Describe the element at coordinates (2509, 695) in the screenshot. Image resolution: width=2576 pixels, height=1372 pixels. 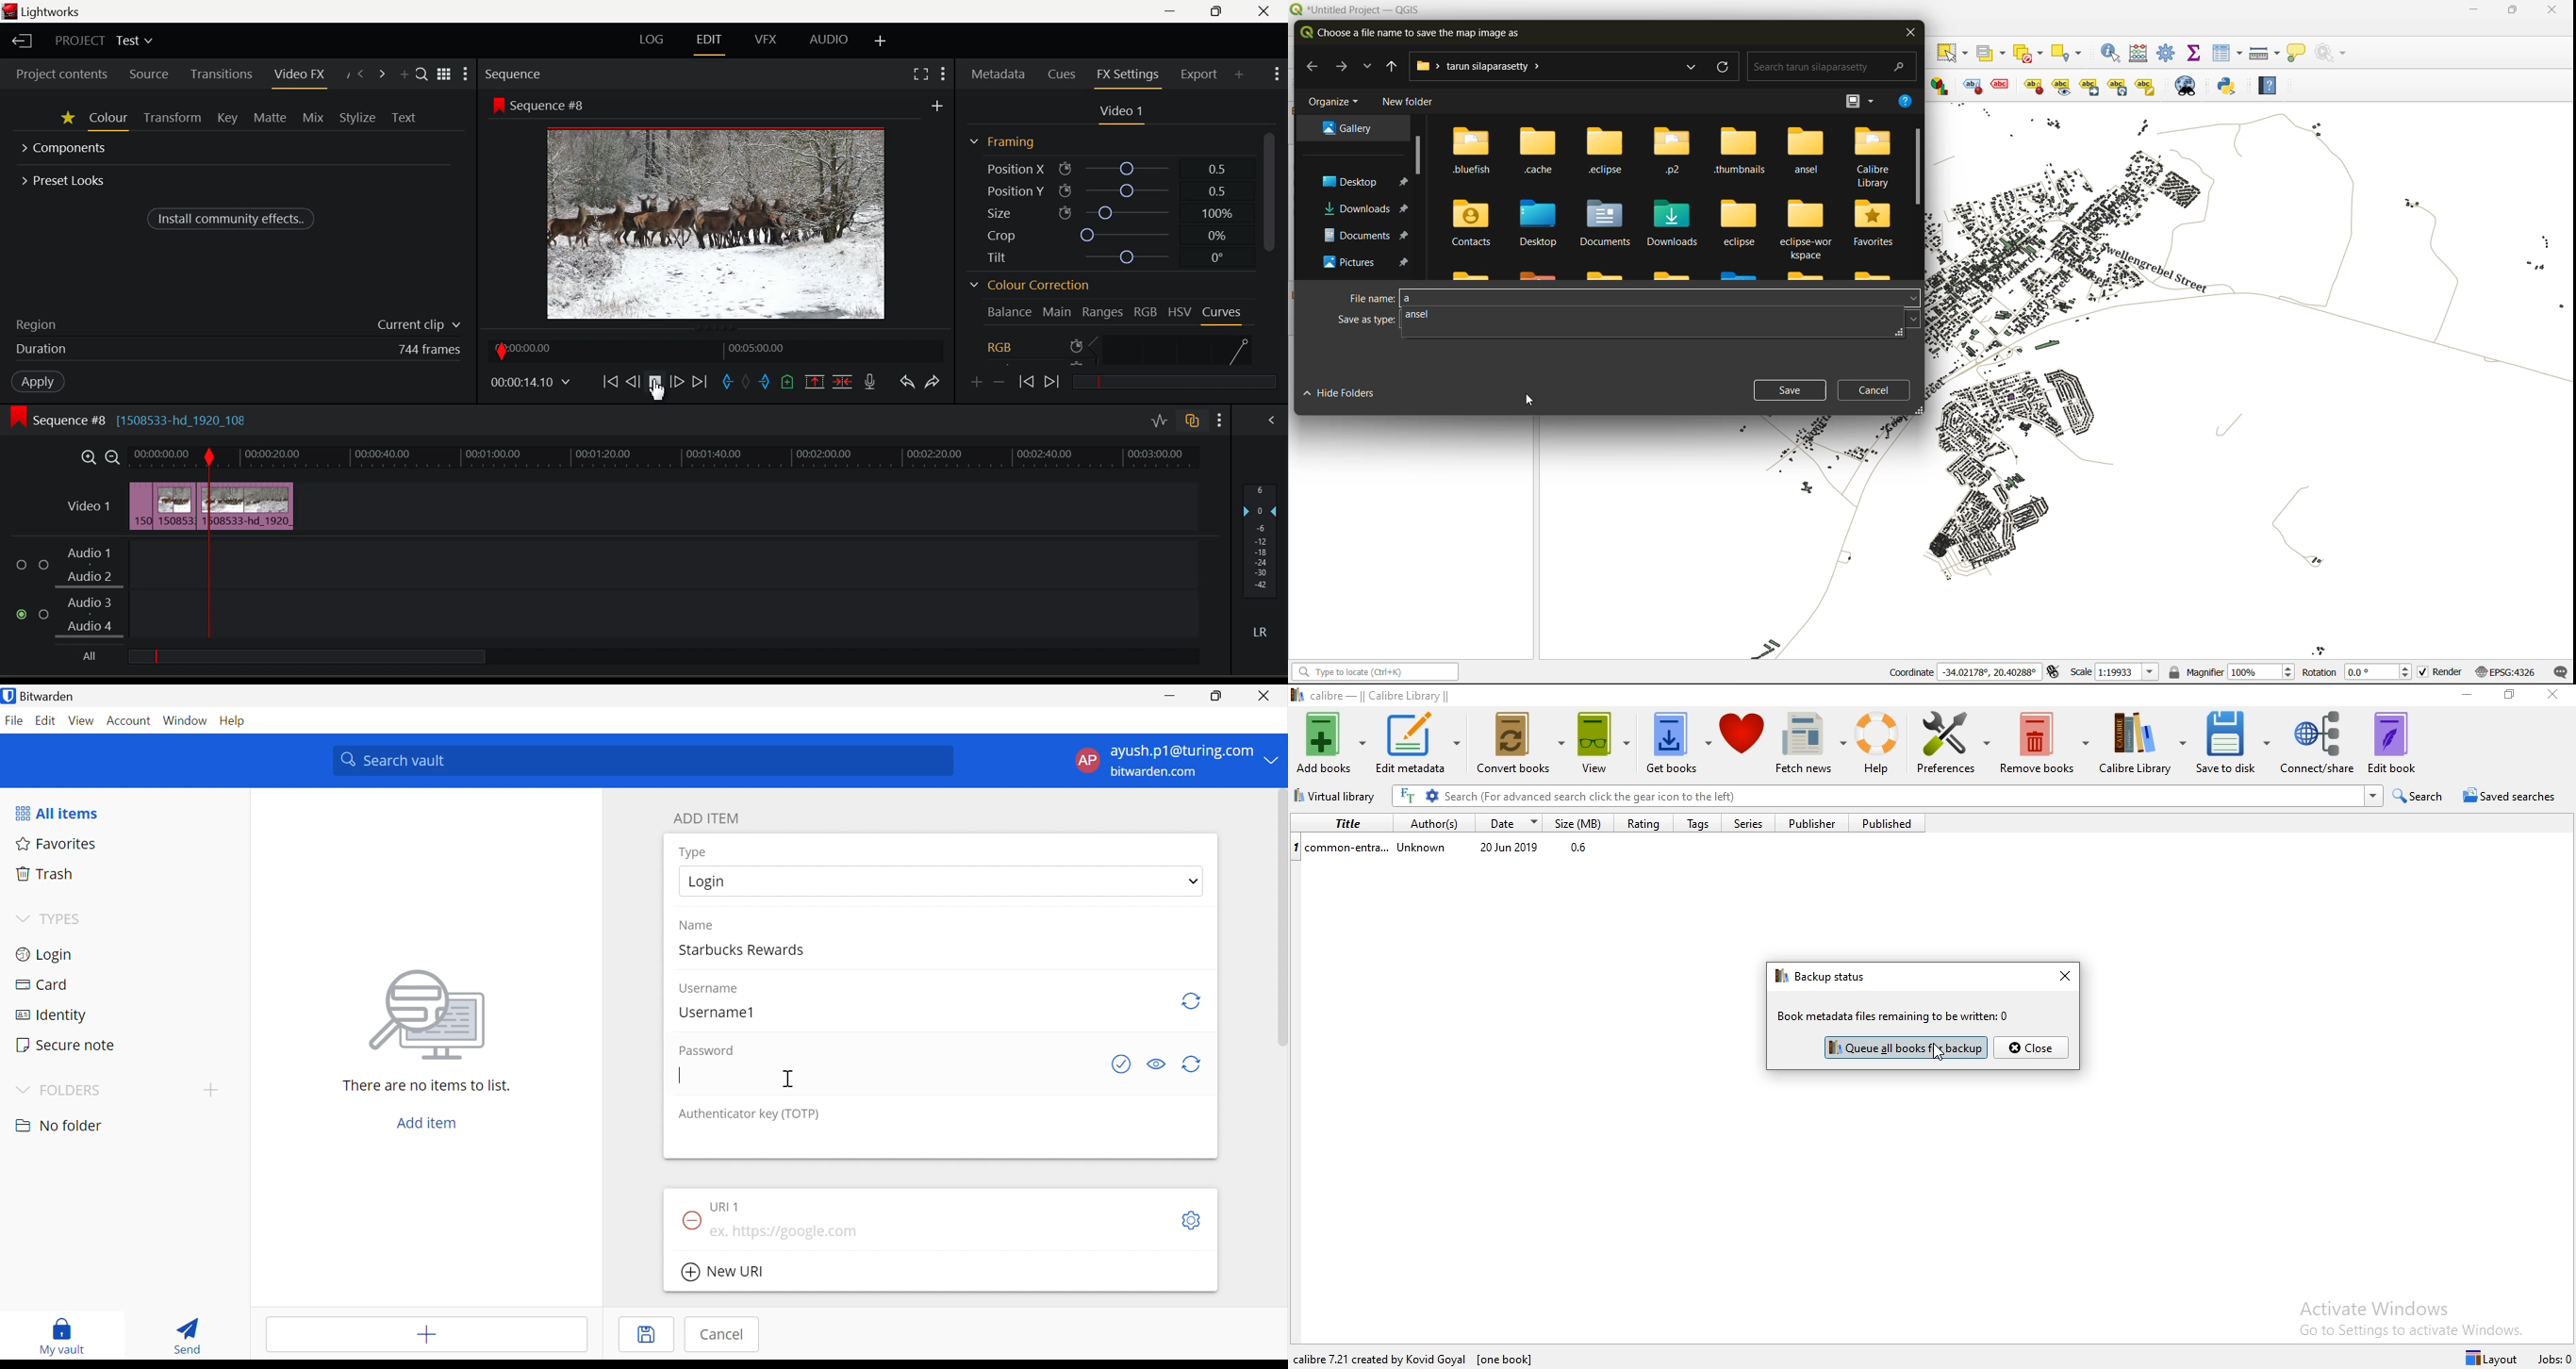
I see `Restore` at that location.